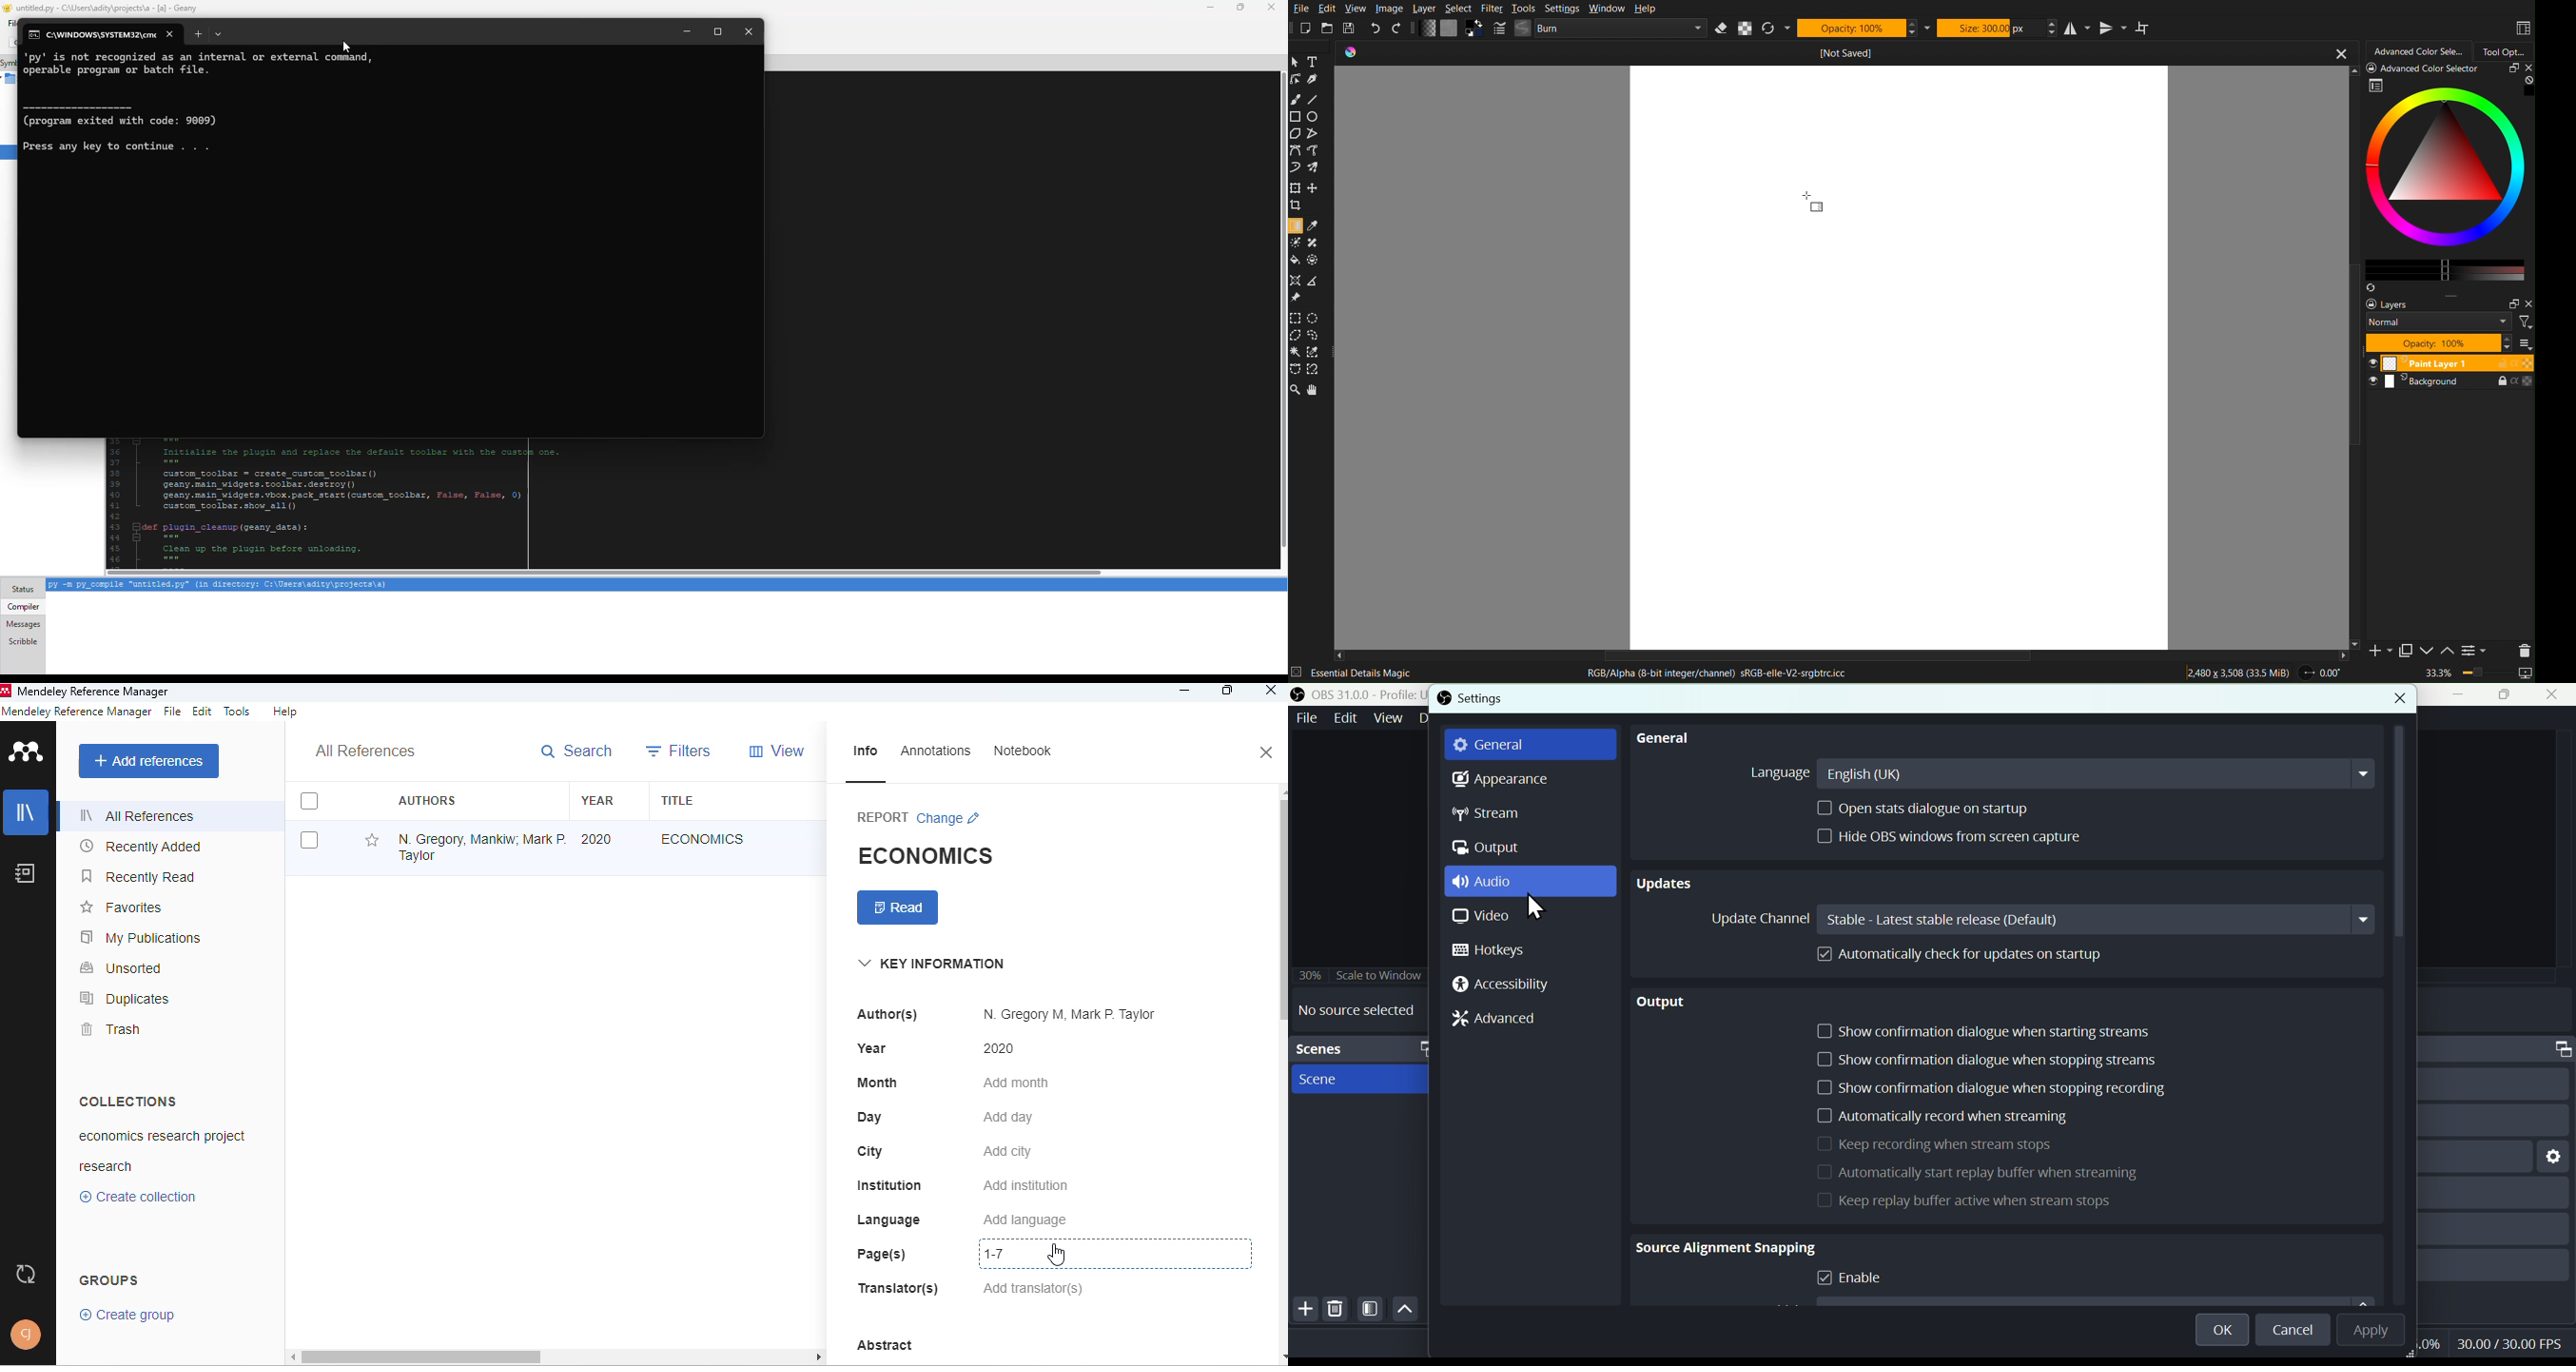  Describe the element at coordinates (1298, 671) in the screenshot. I see `details` at that location.